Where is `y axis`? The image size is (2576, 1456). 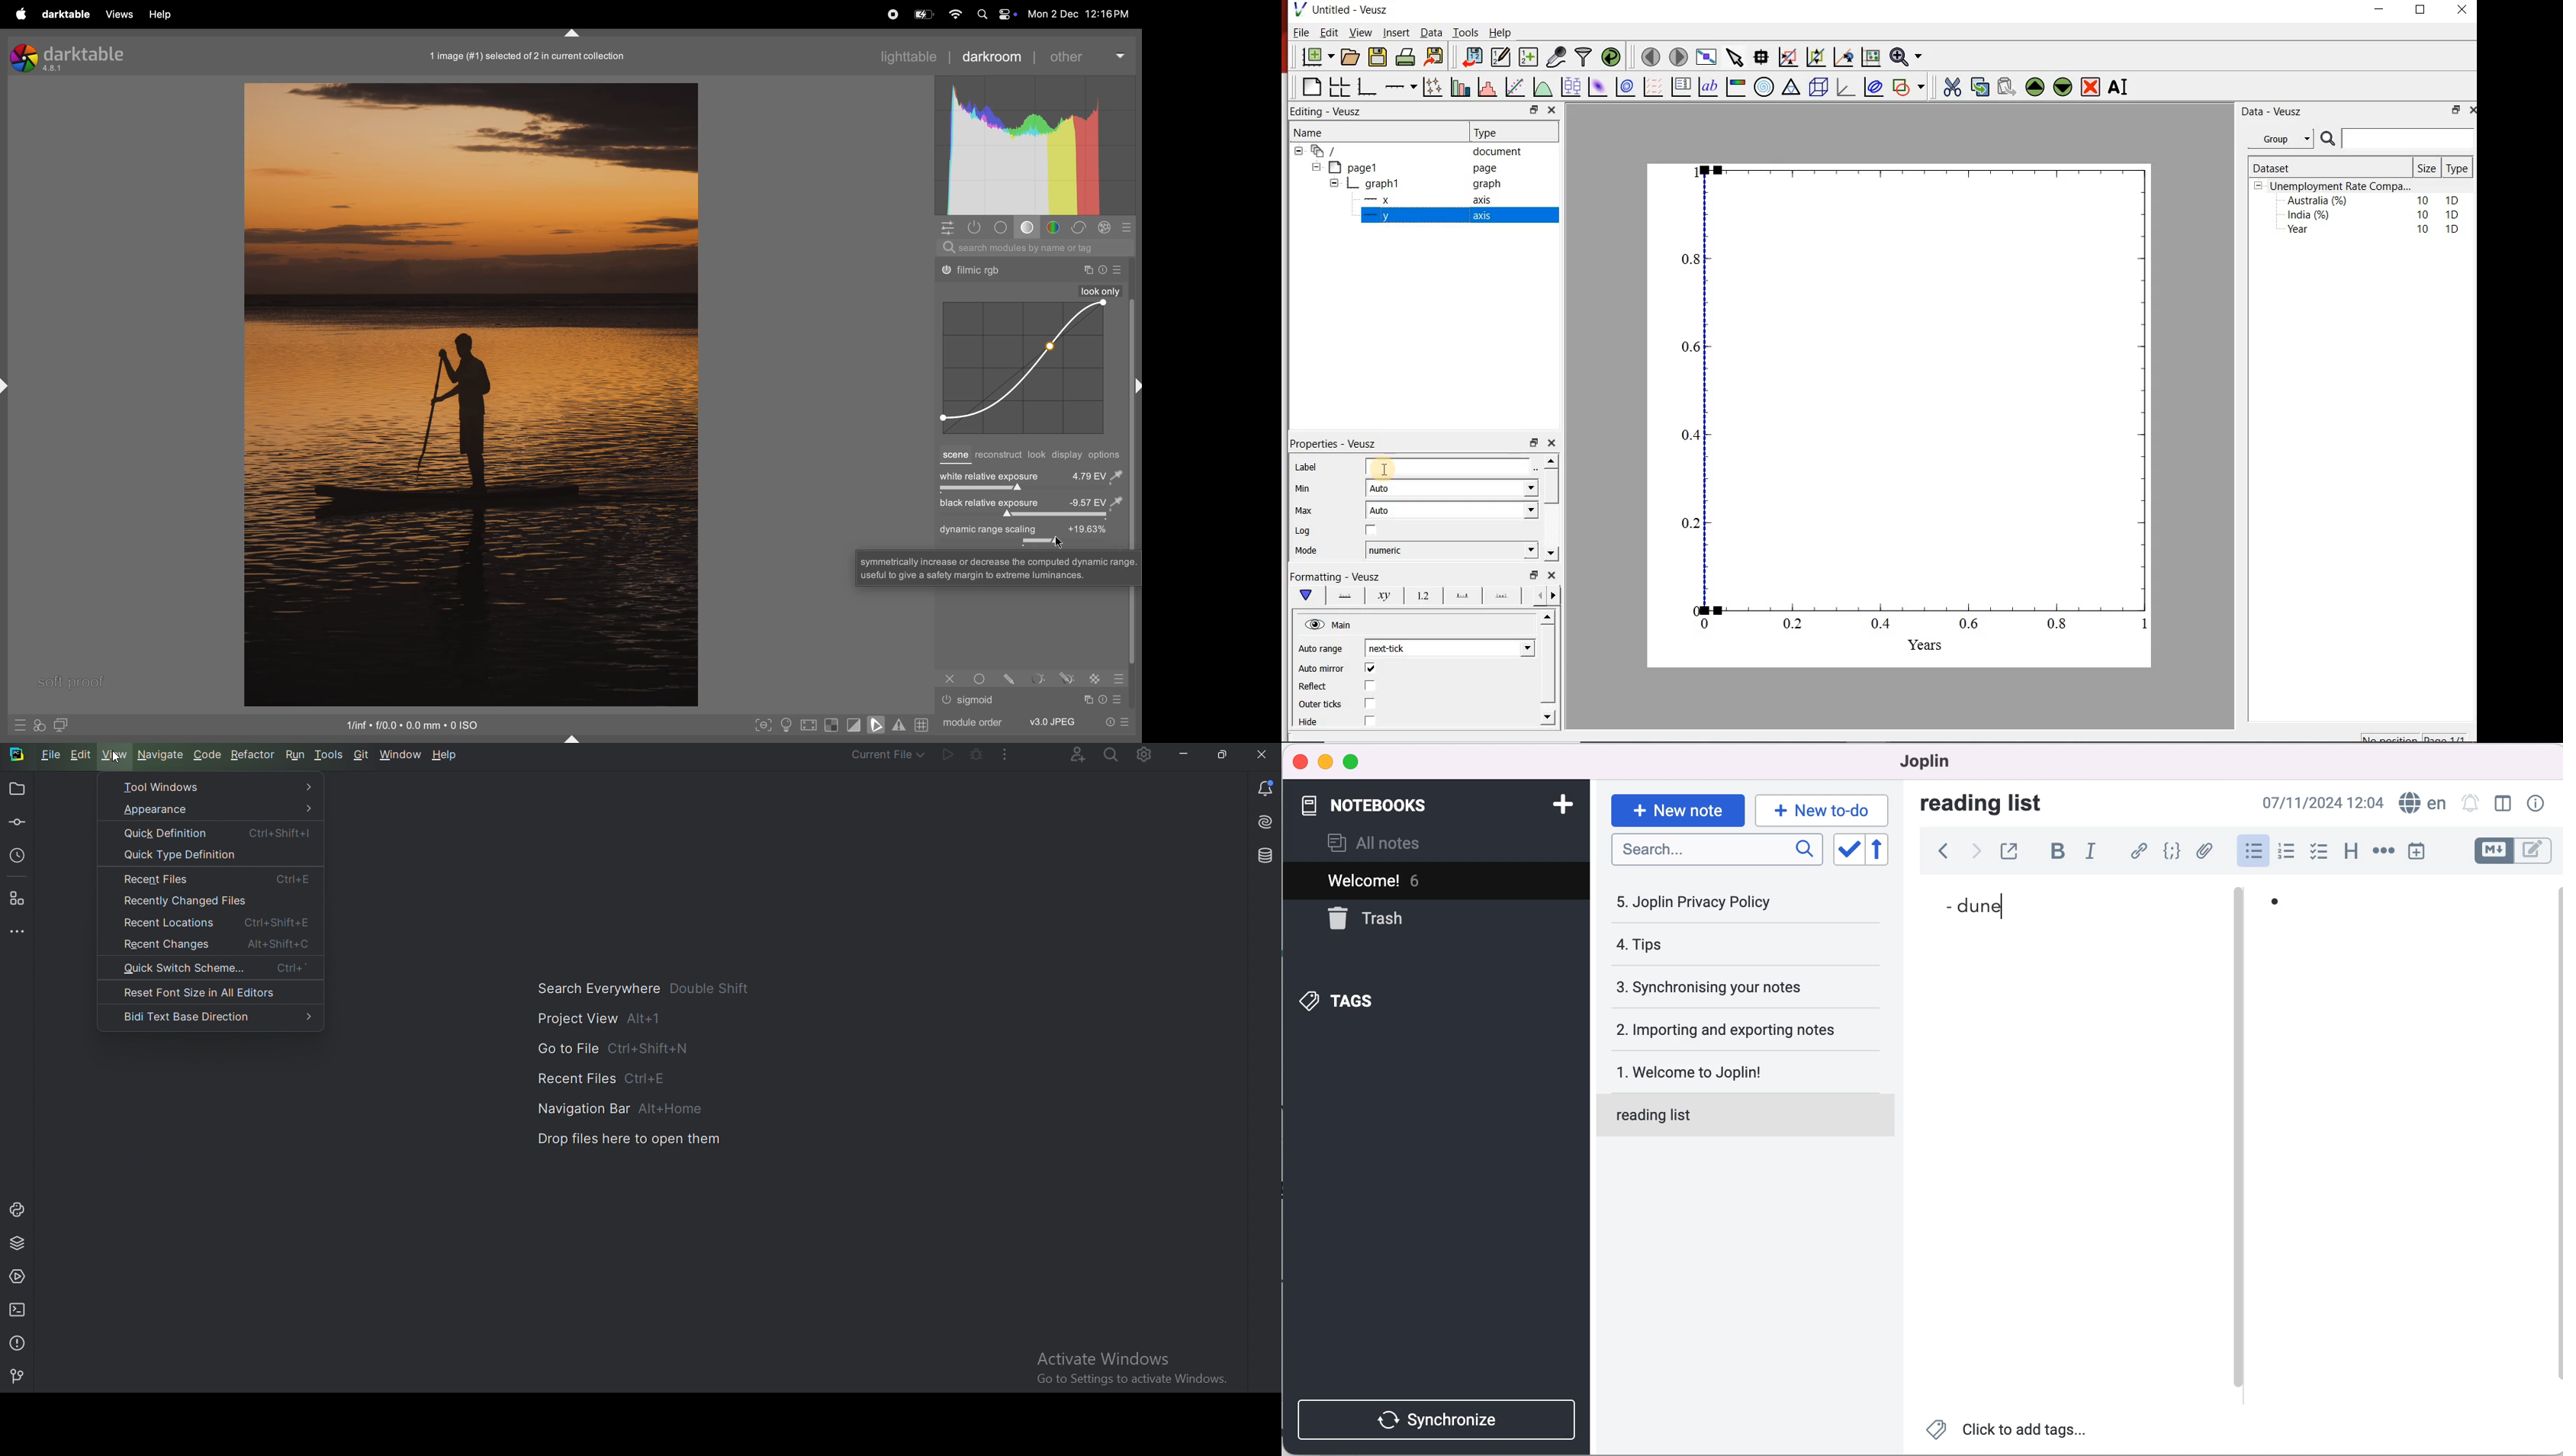
y axis is located at coordinates (1435, 216).